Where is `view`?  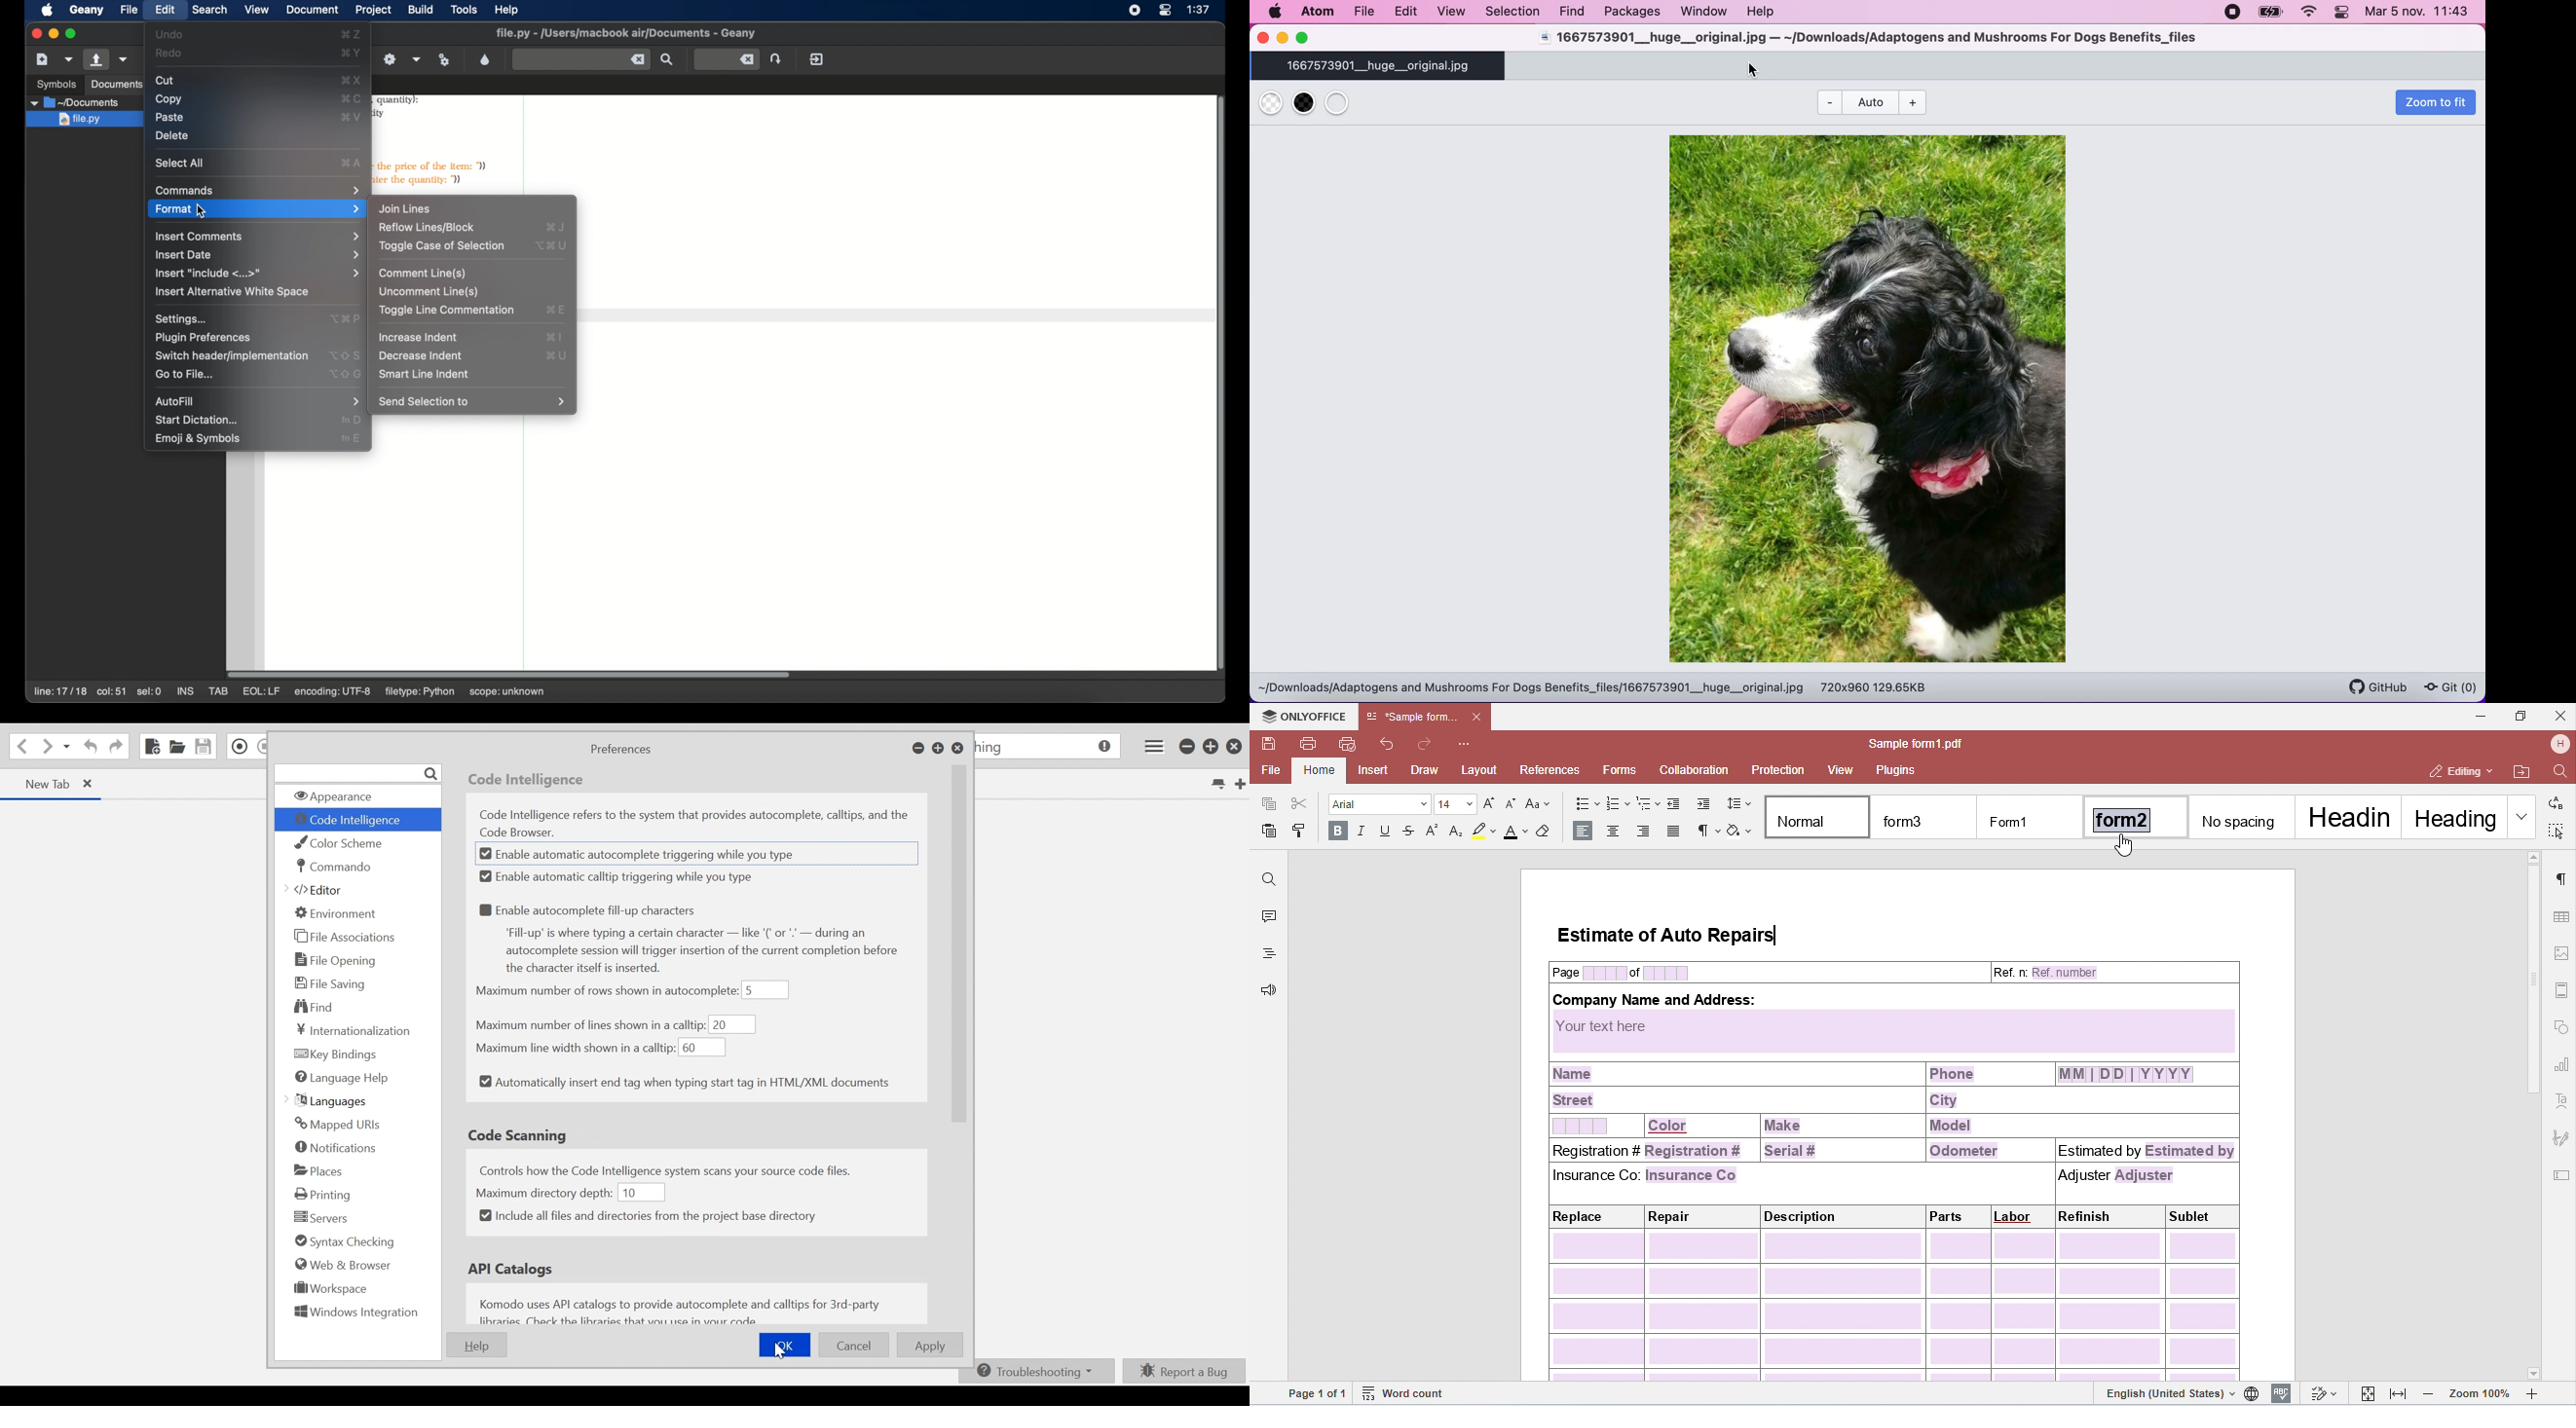
view is located at coordinates (1449, 13).